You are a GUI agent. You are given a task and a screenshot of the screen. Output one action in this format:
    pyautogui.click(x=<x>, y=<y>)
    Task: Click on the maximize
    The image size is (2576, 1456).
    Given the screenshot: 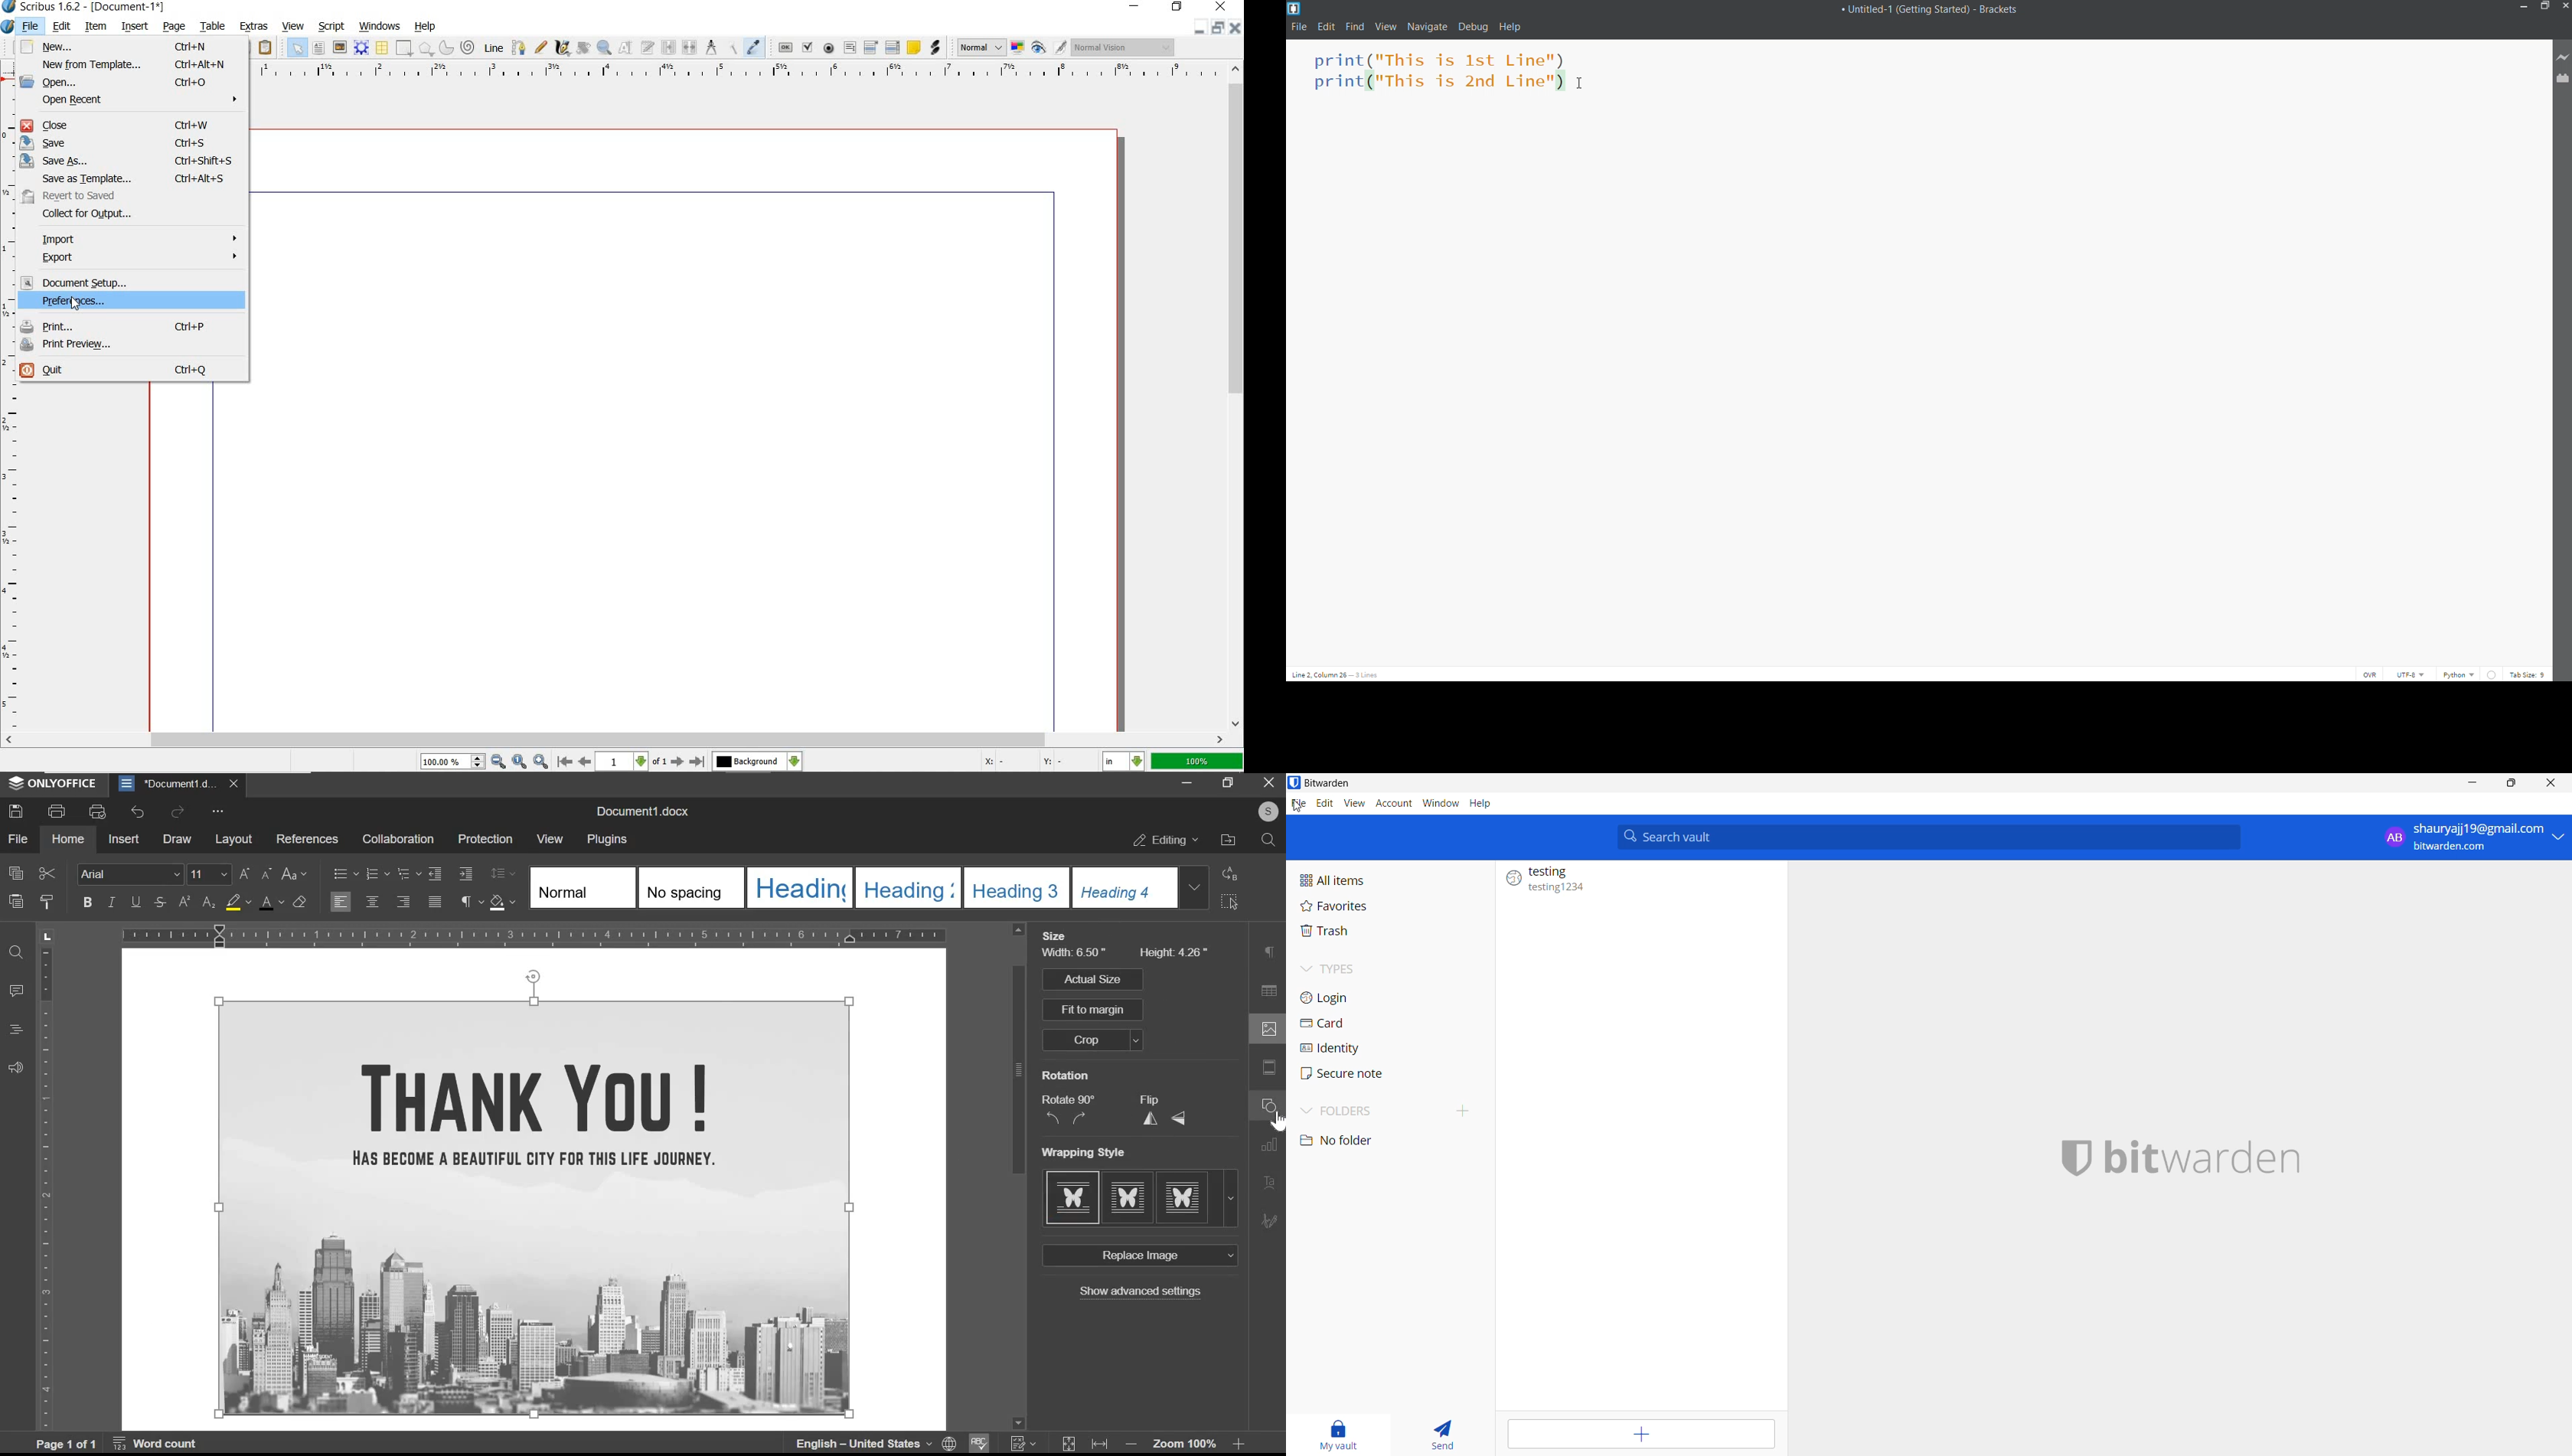 What is the action you would take?
    pyautogui.click(x=2511, y=785)
    